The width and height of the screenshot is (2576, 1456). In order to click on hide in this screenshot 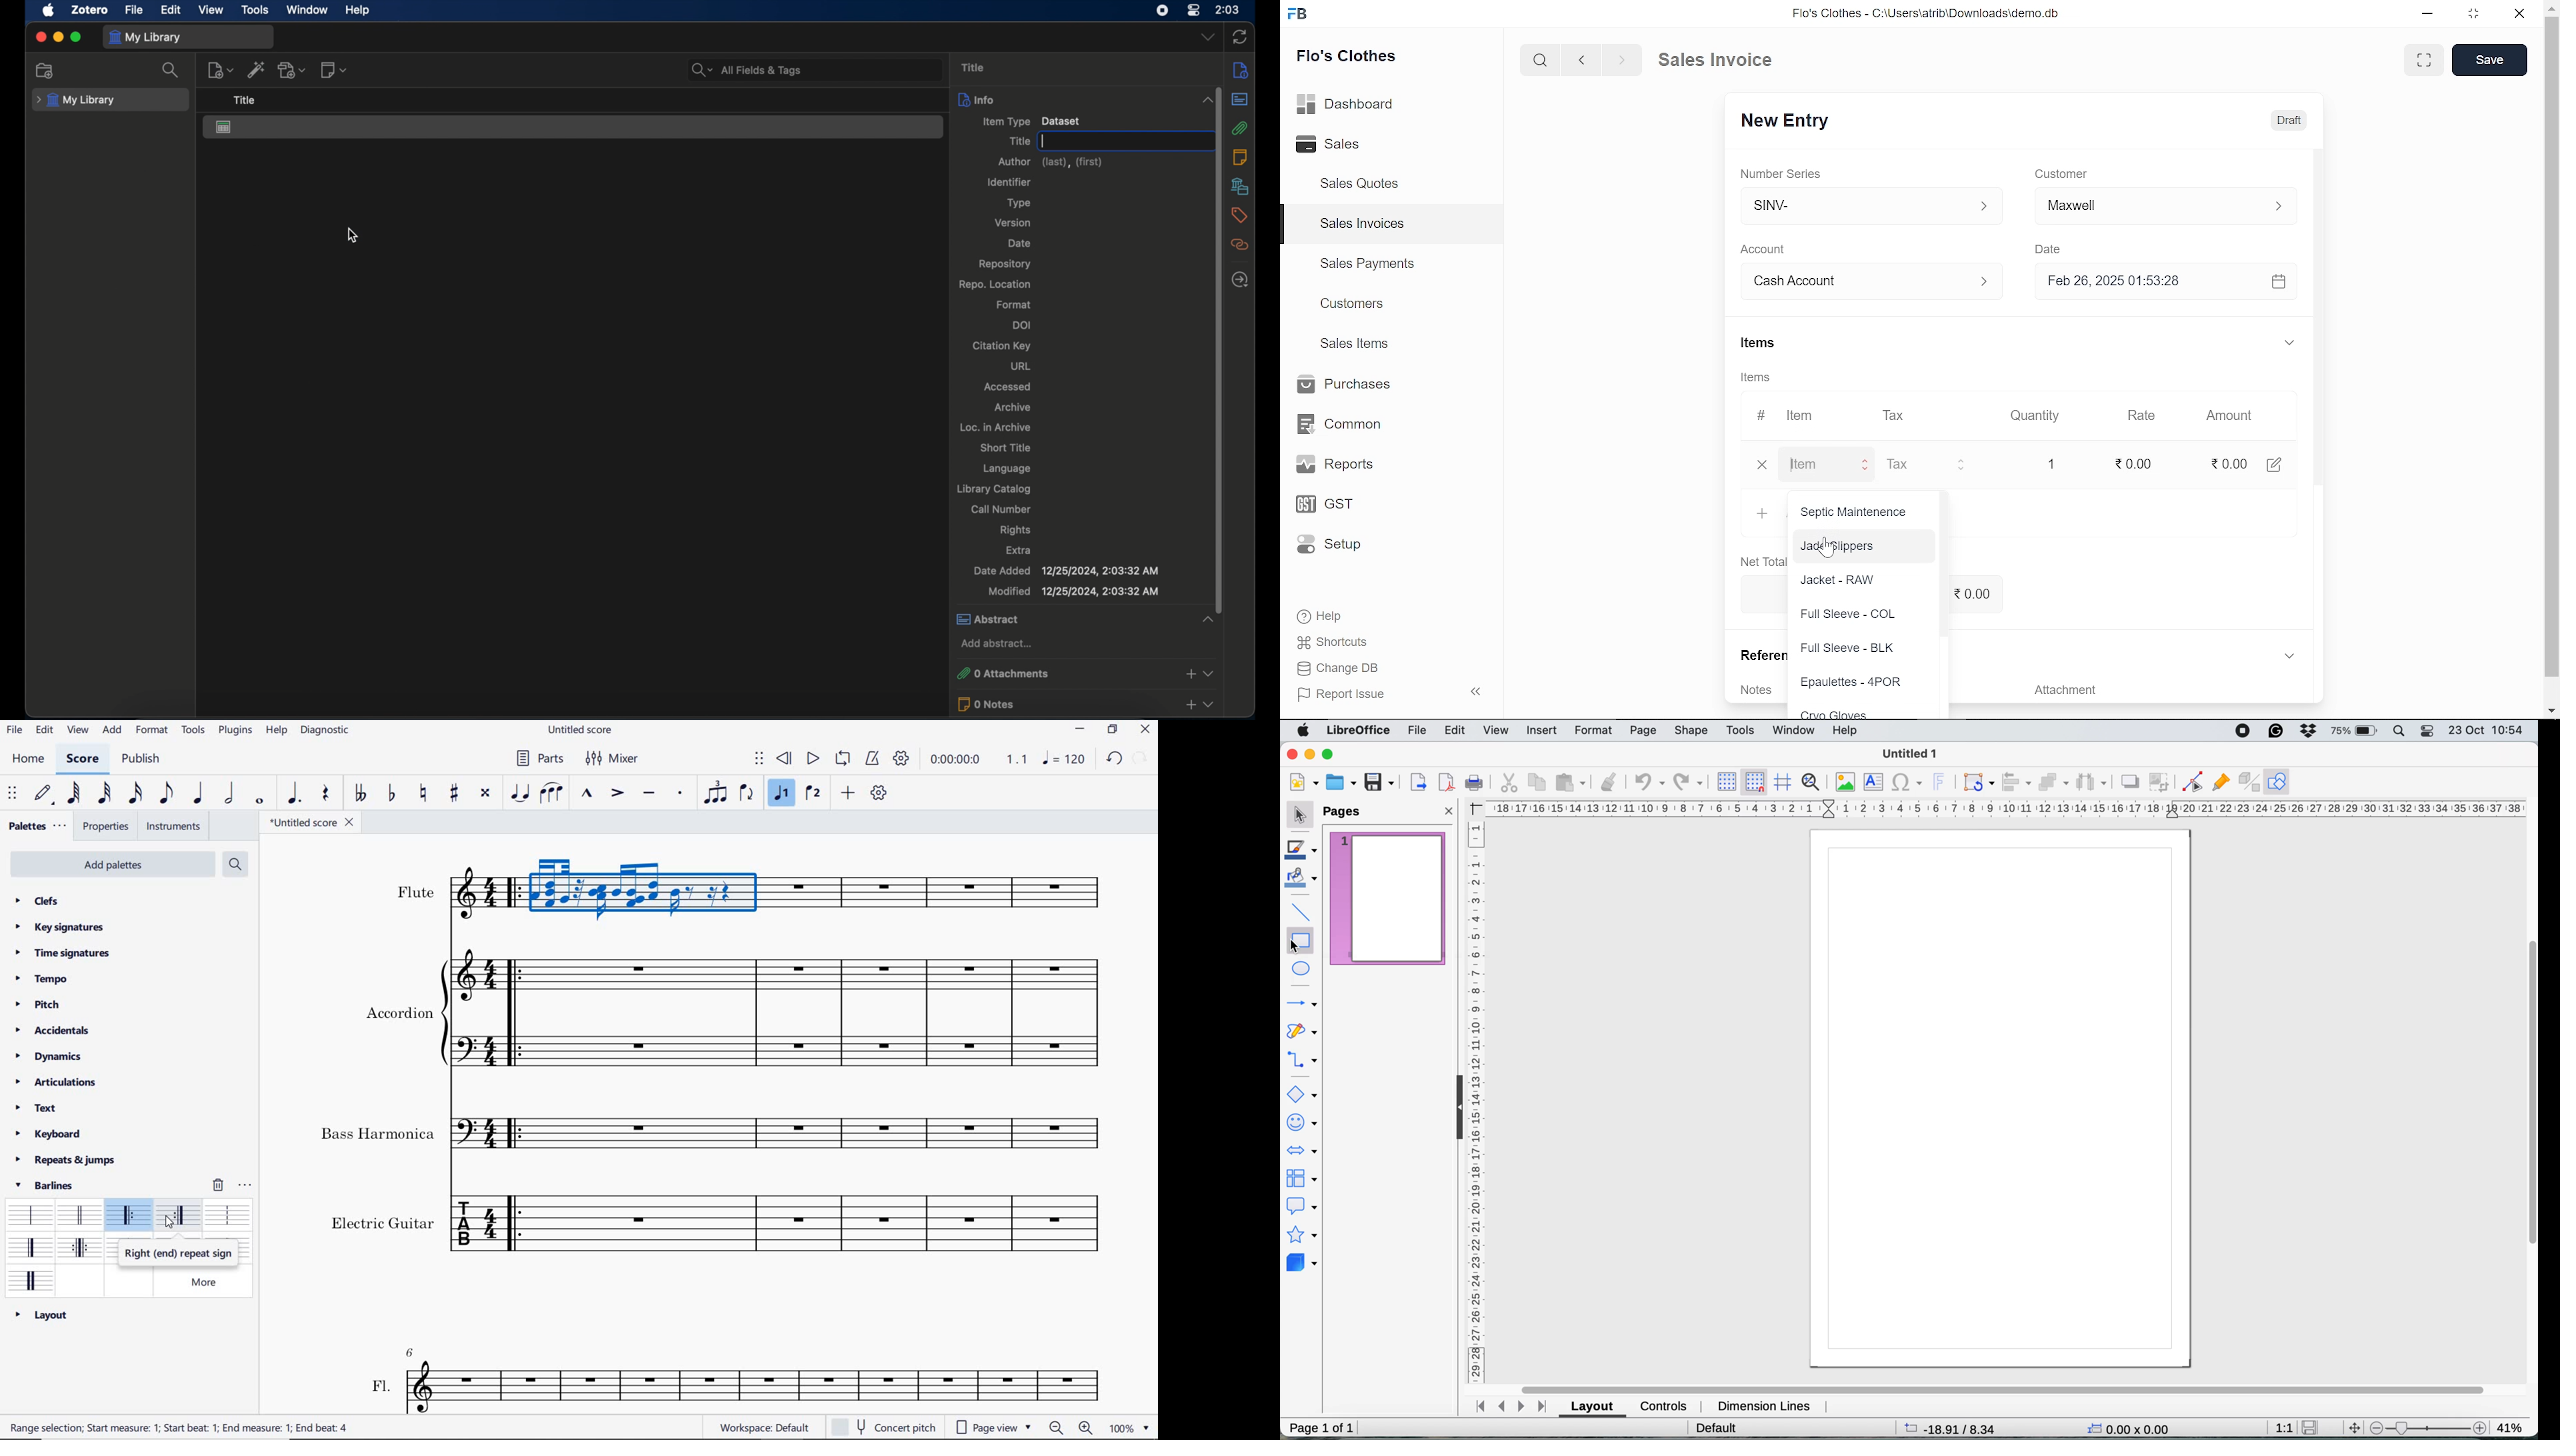, I will do `click(1477, 689)`.